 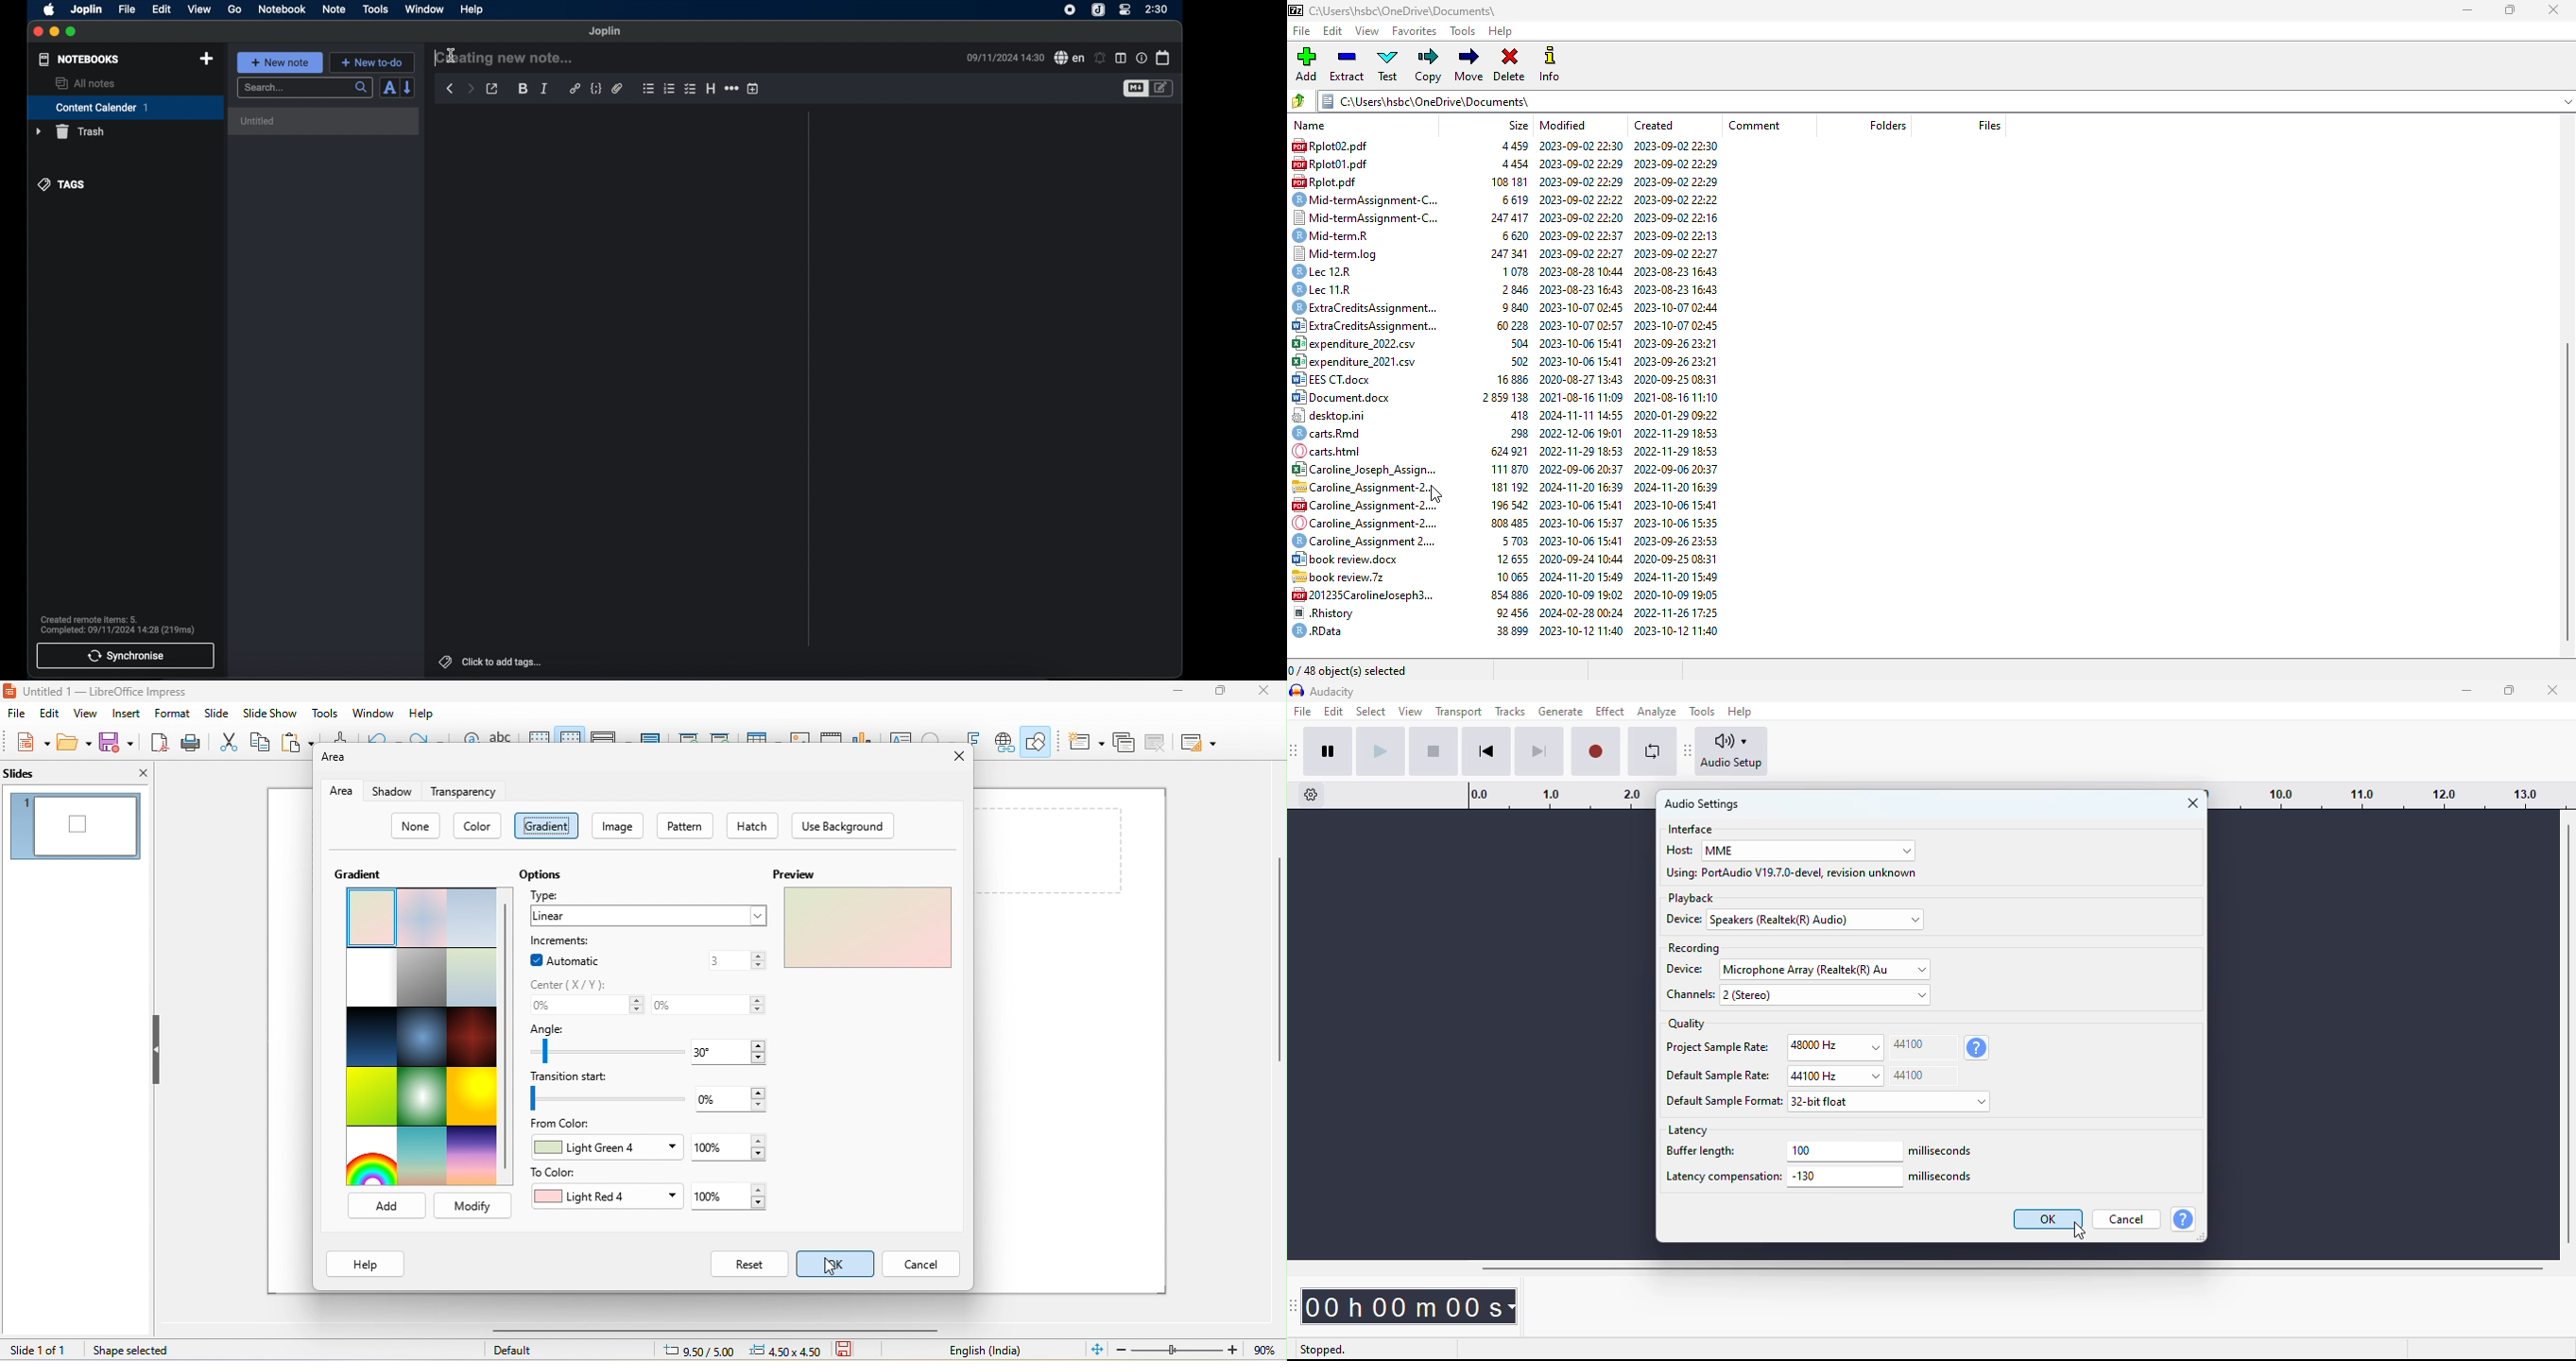 I want to click on ok, so click(x=835, y=1260).